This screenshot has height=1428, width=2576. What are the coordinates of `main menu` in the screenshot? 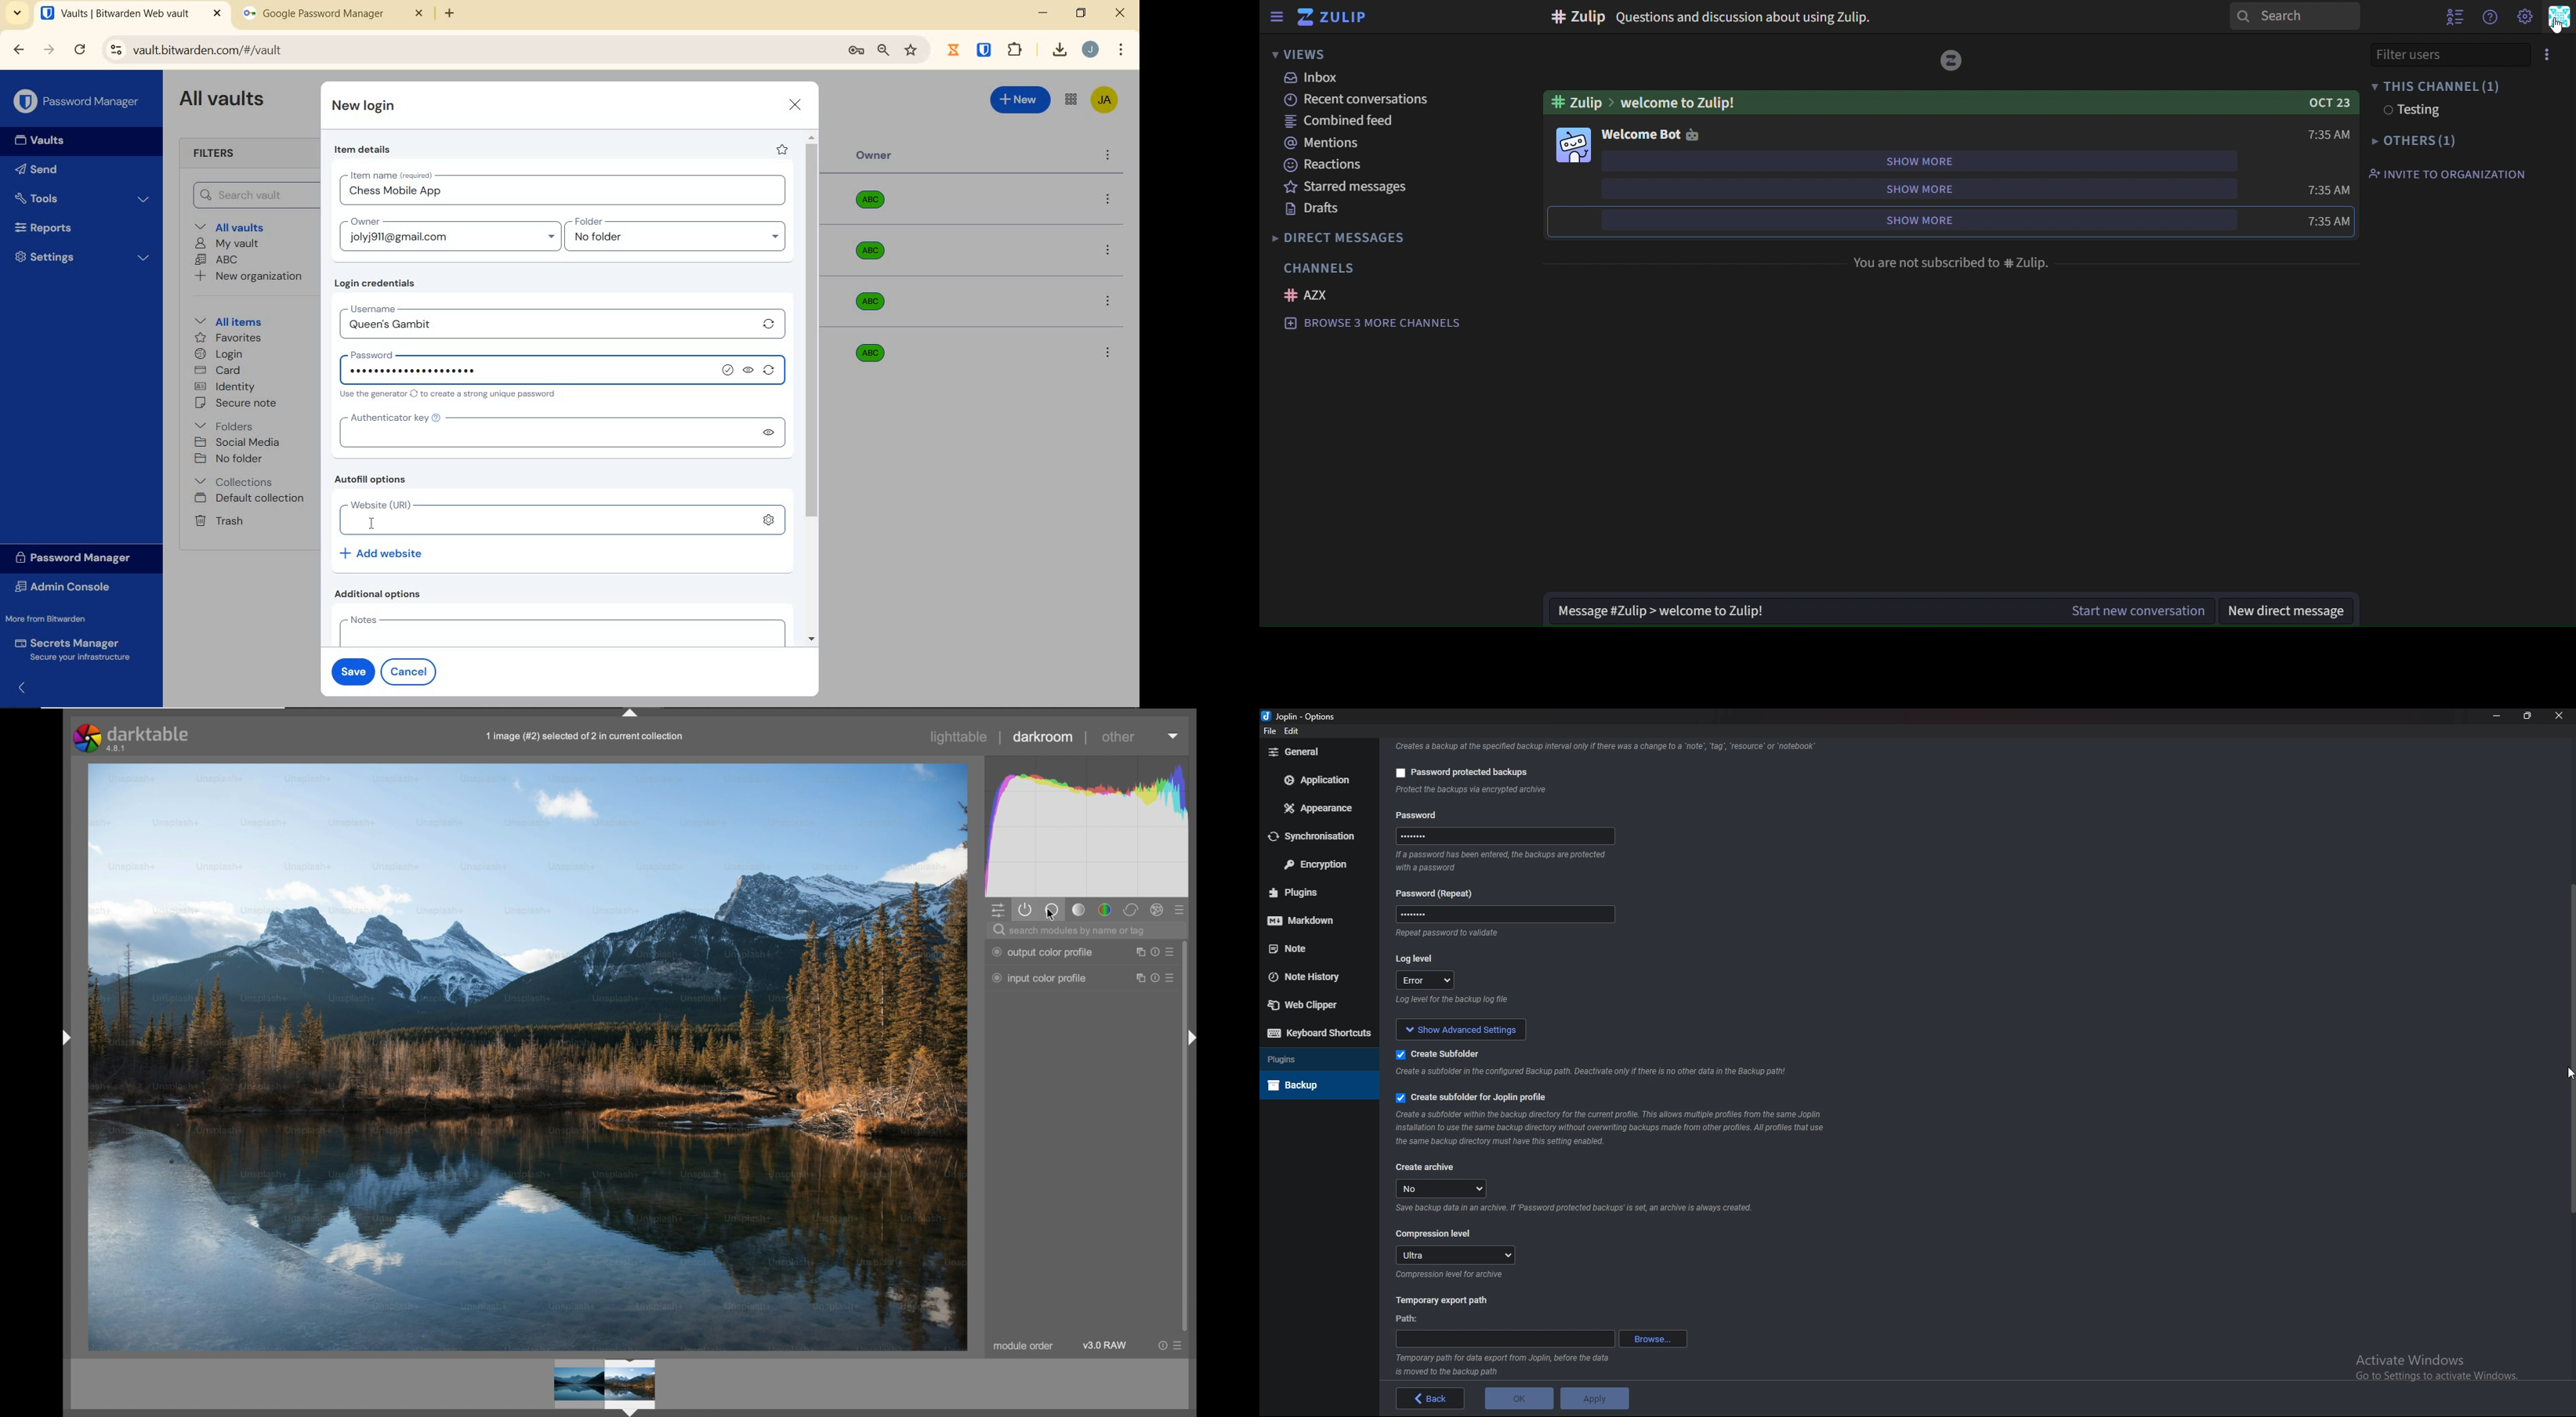 It's located at (2525, 17).